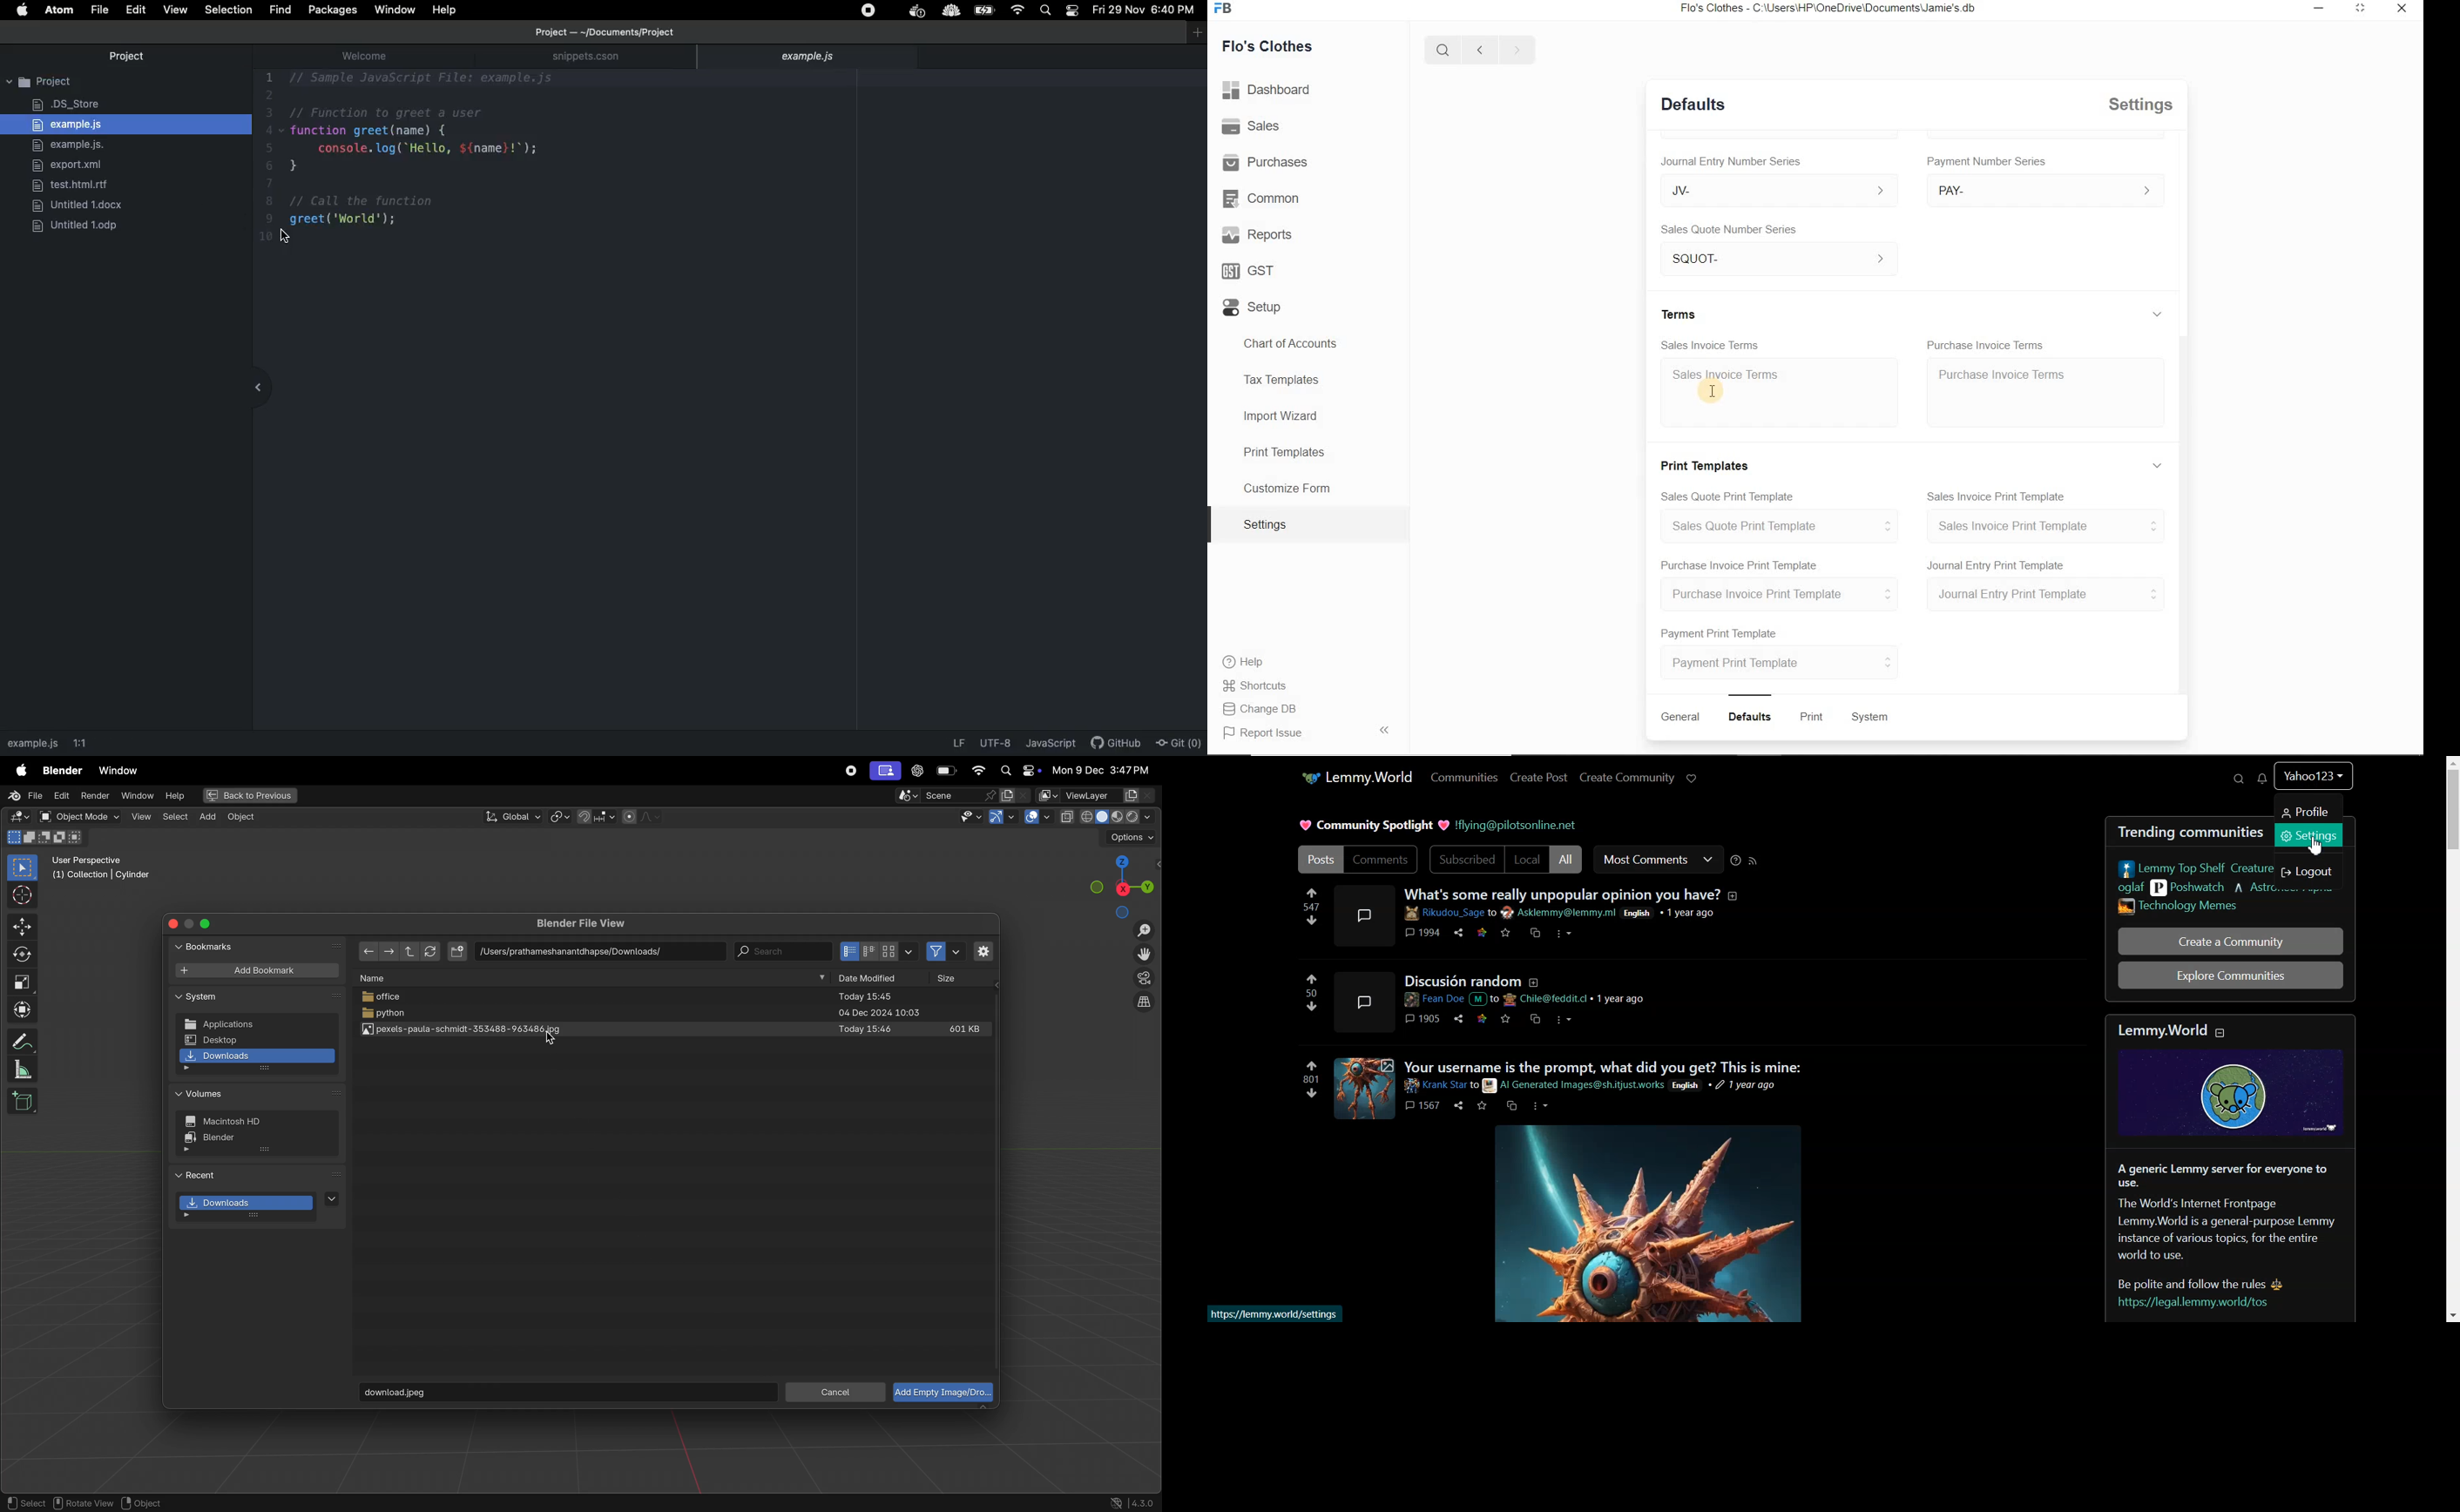 The width and height of the screenshot is (2464, 1512). I want to click on Purchase Invoice Terms, so click(1987, 341).